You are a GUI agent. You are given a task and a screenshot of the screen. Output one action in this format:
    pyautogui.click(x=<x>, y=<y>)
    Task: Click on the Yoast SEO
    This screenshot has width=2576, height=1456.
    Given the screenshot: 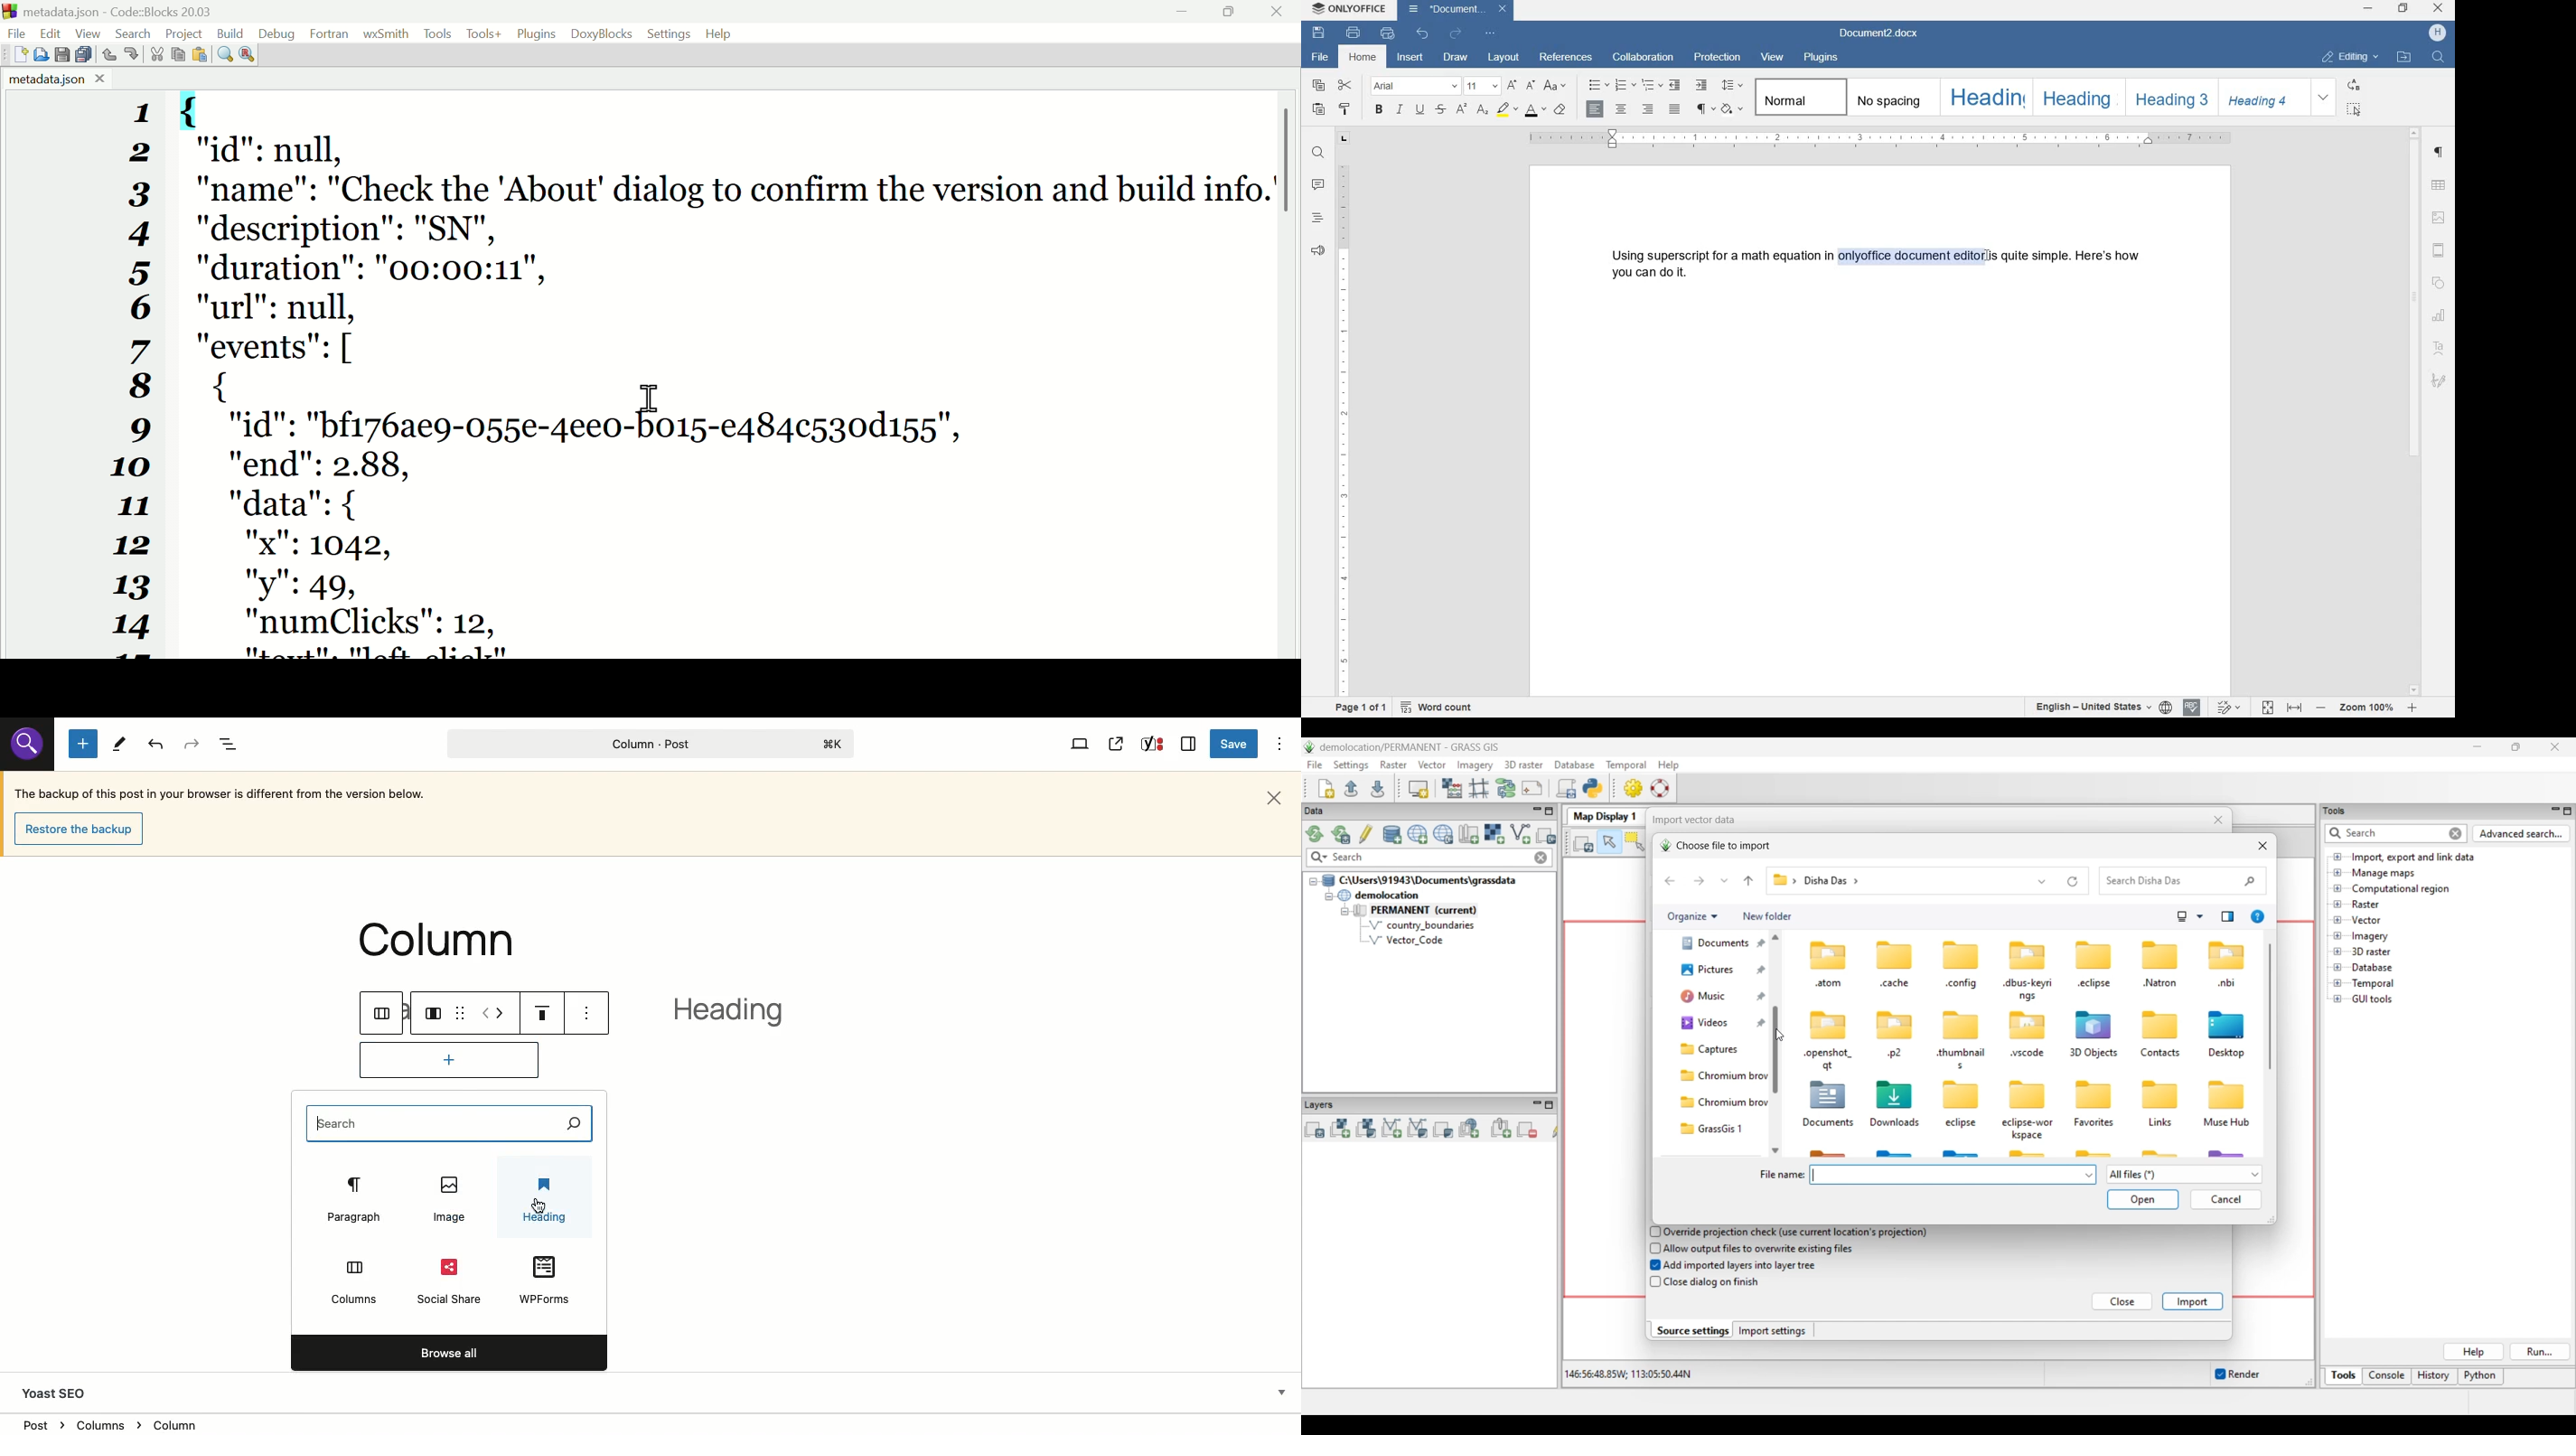 What is the action you would take?
    pyautogui.click(x=61, y=1393)
    